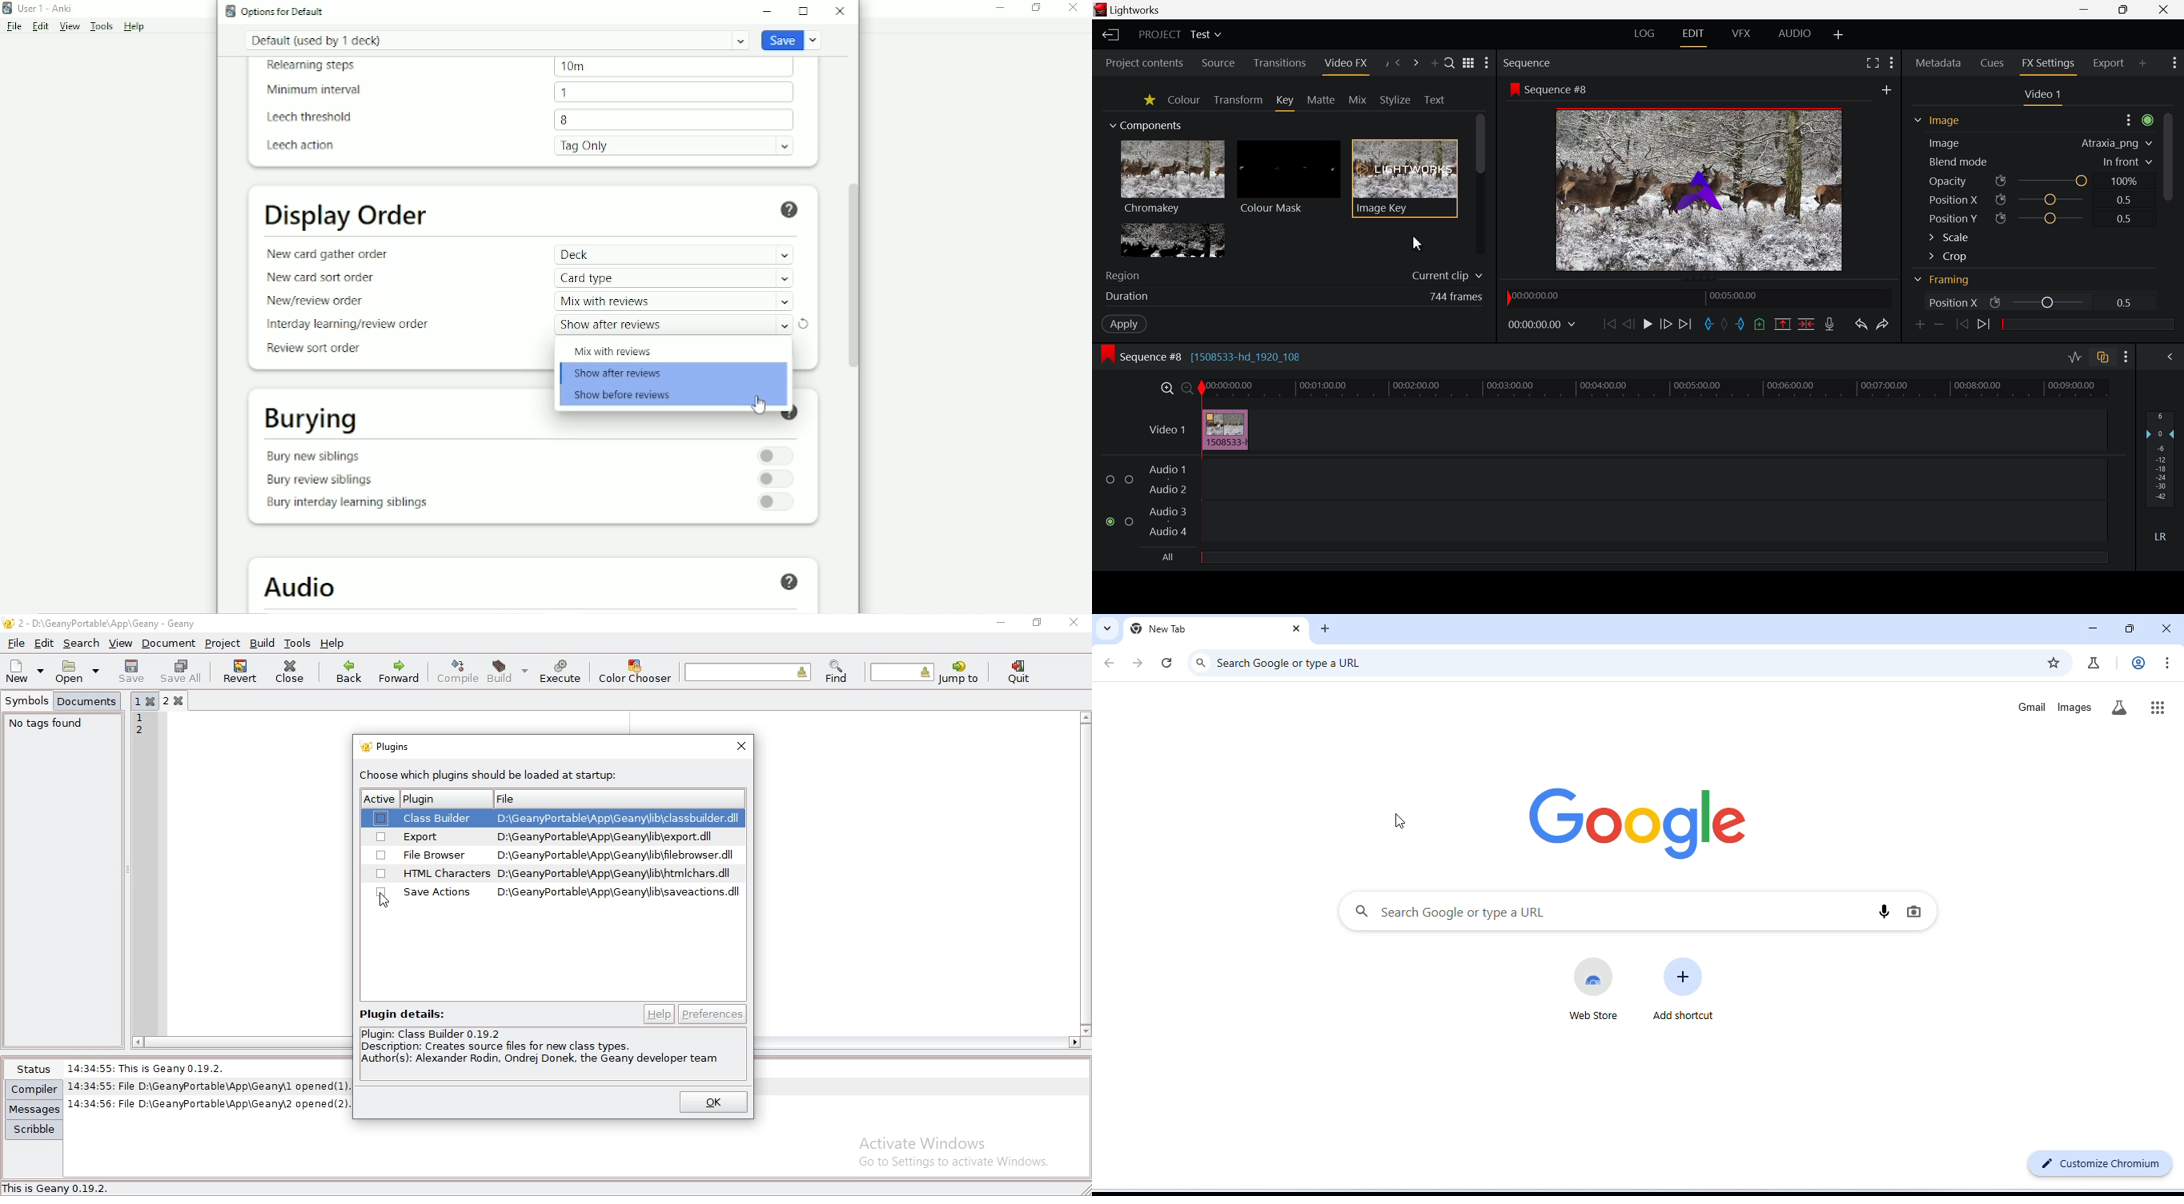  What do you see at coordinates (2101, 143) in the screenshot?
I see `Atraxia_png` at bounding box center [2101, 143].